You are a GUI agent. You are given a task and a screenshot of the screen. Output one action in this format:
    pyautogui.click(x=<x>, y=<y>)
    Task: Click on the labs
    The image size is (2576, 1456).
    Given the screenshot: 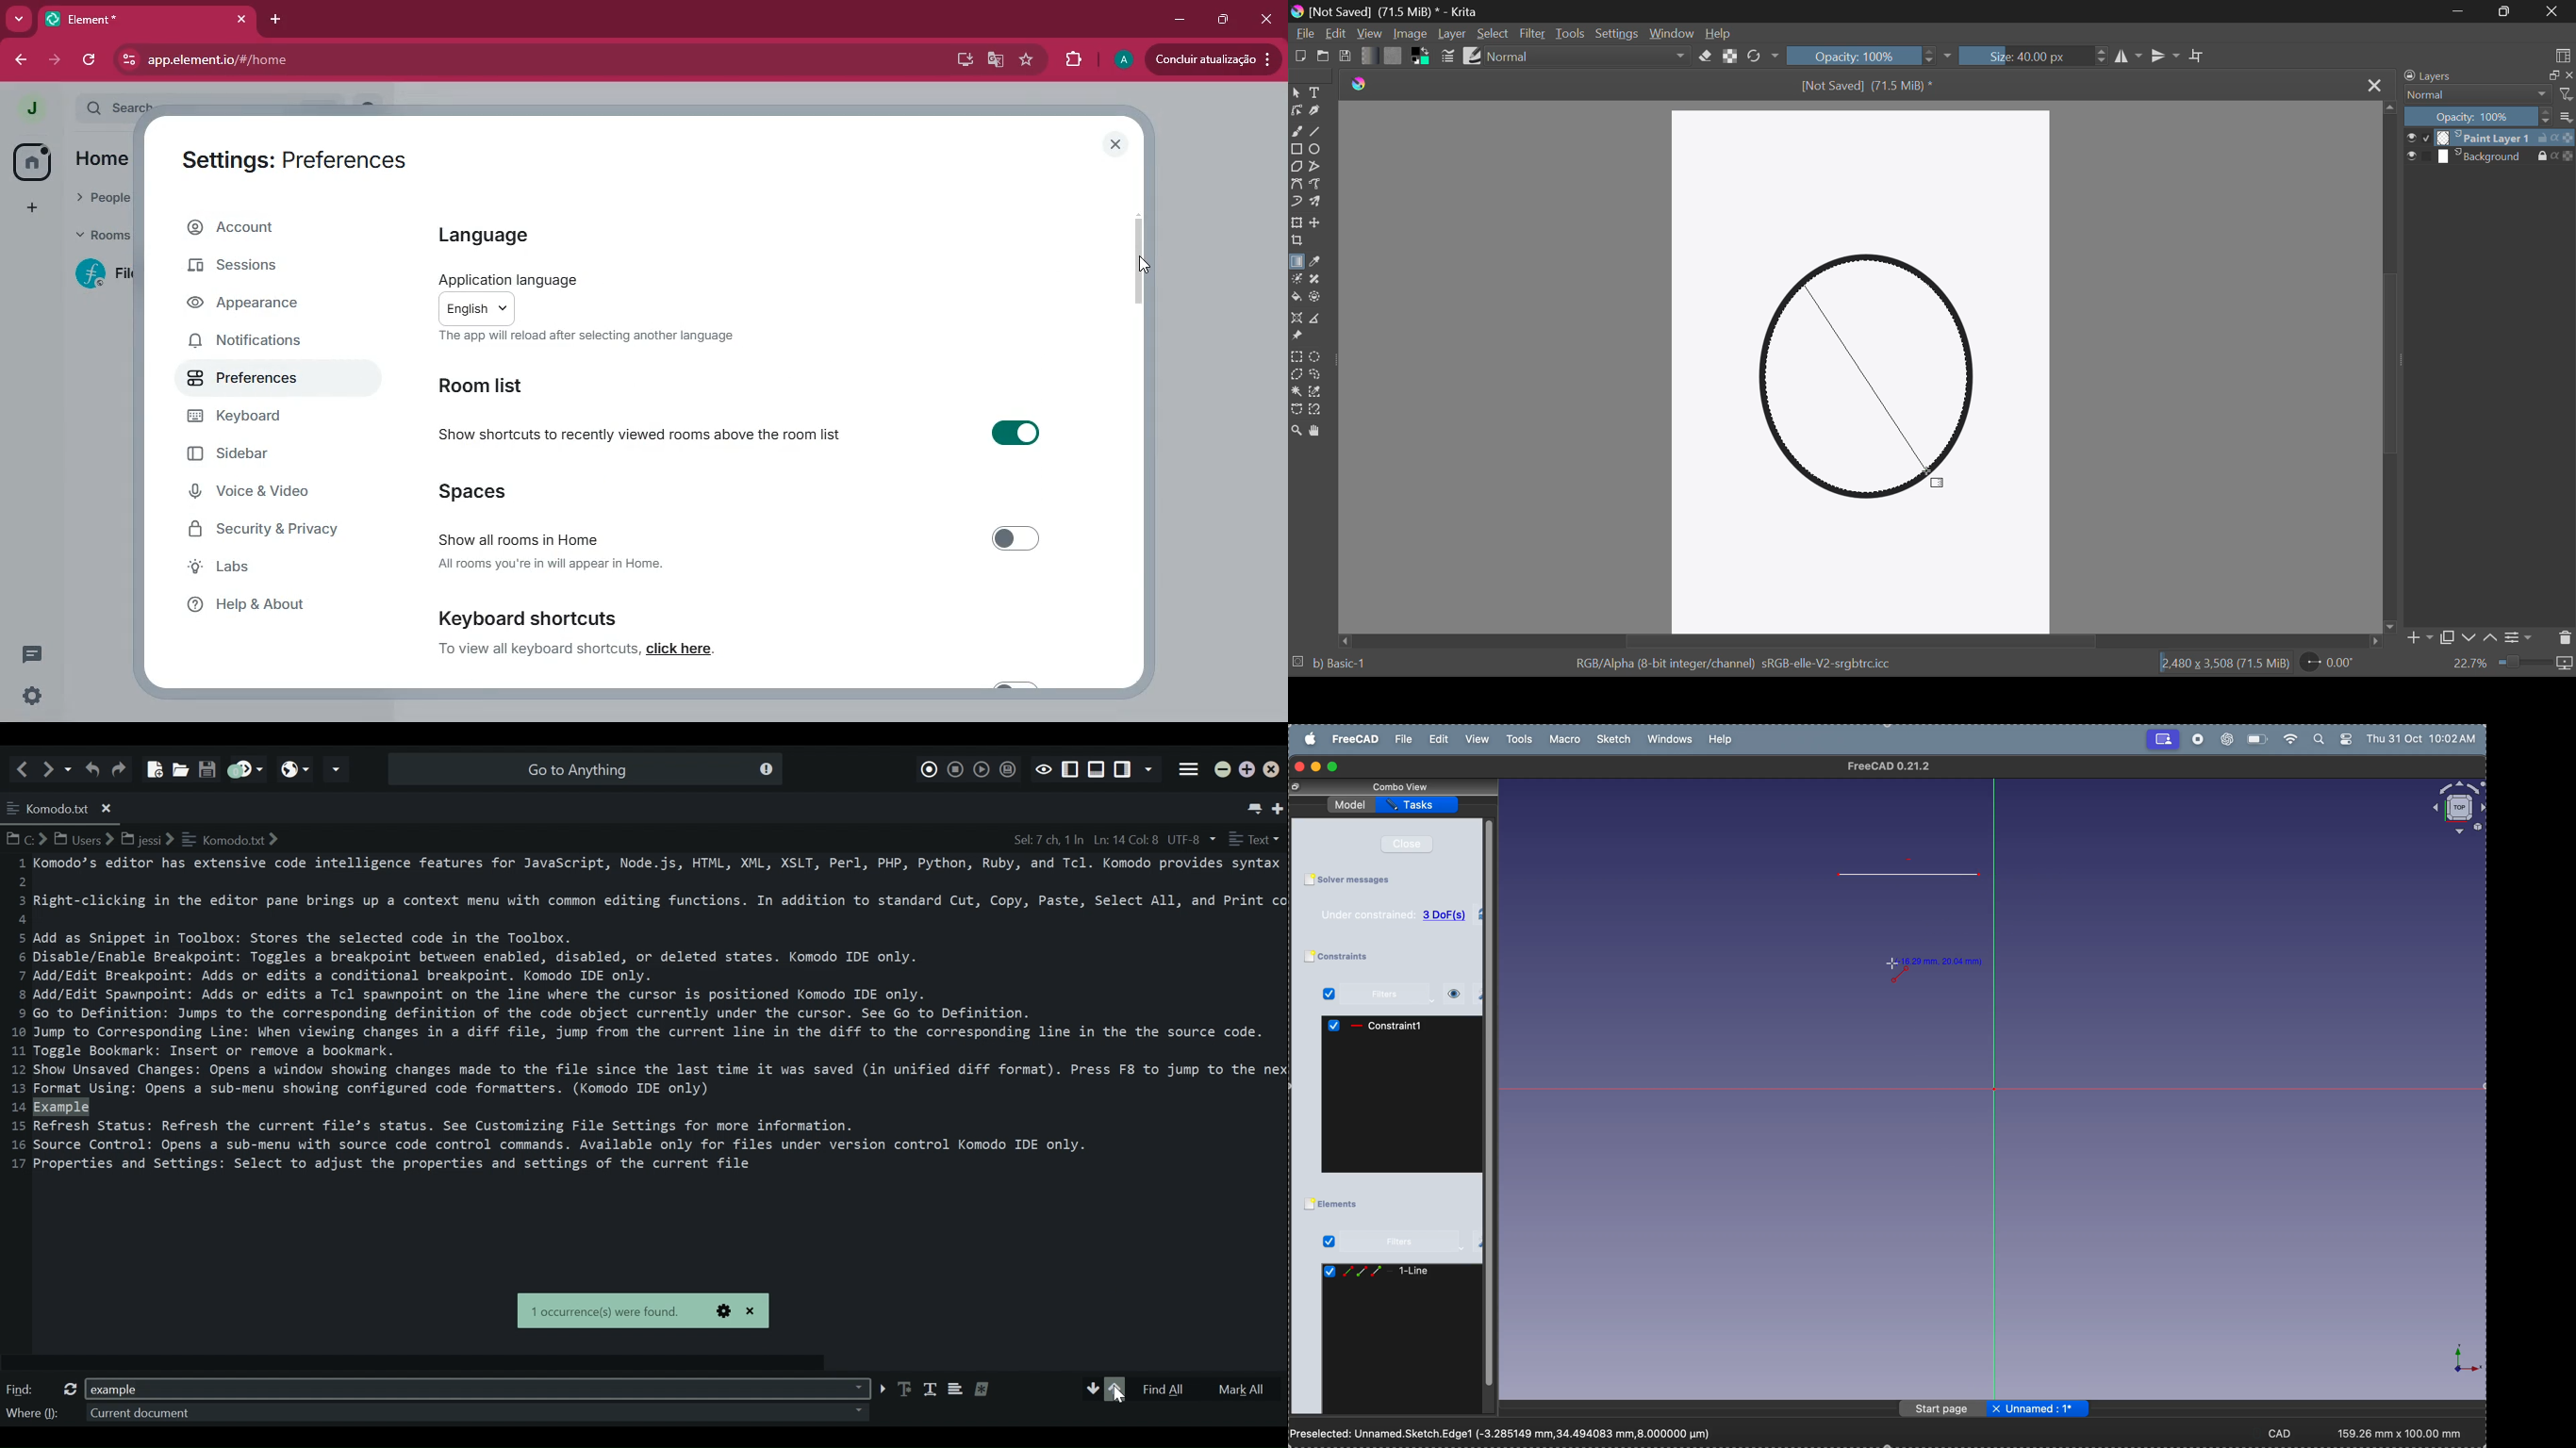 What is the action you would take?
    pyautogui.click(x=272, y=570)
    